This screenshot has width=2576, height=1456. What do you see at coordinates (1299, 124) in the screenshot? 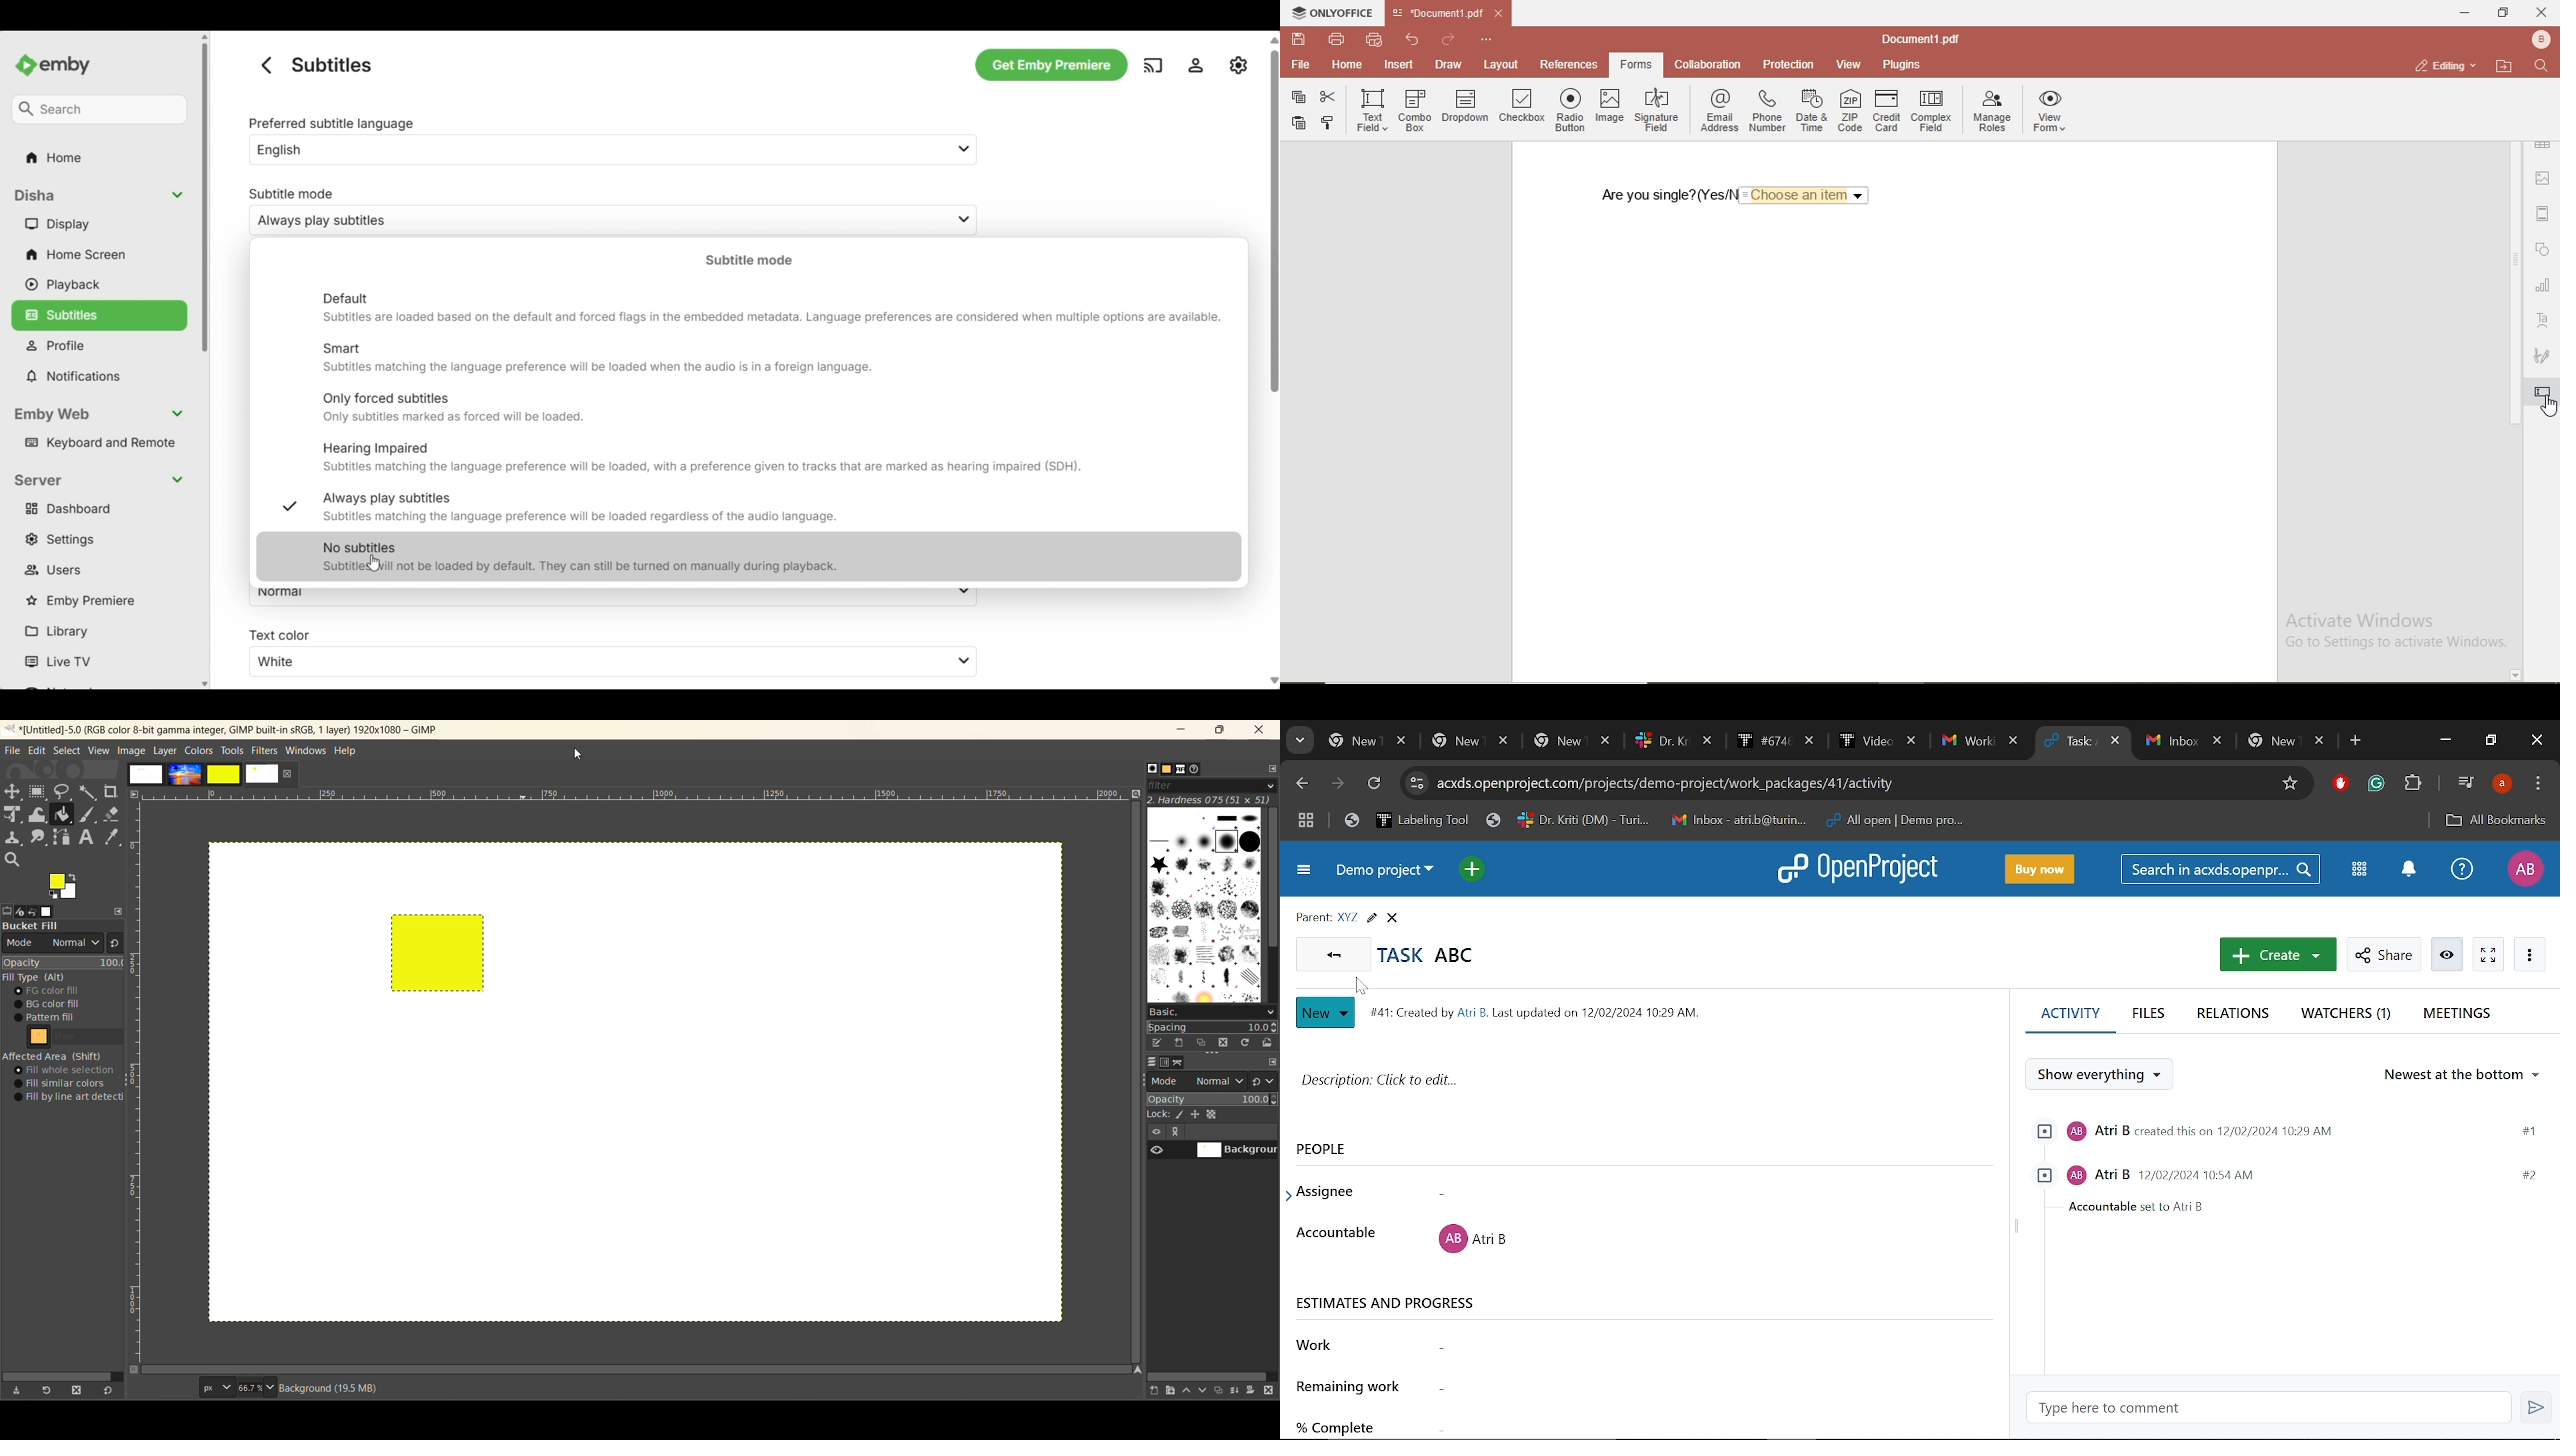
I see `paste` at bounding box center [1299, 124].